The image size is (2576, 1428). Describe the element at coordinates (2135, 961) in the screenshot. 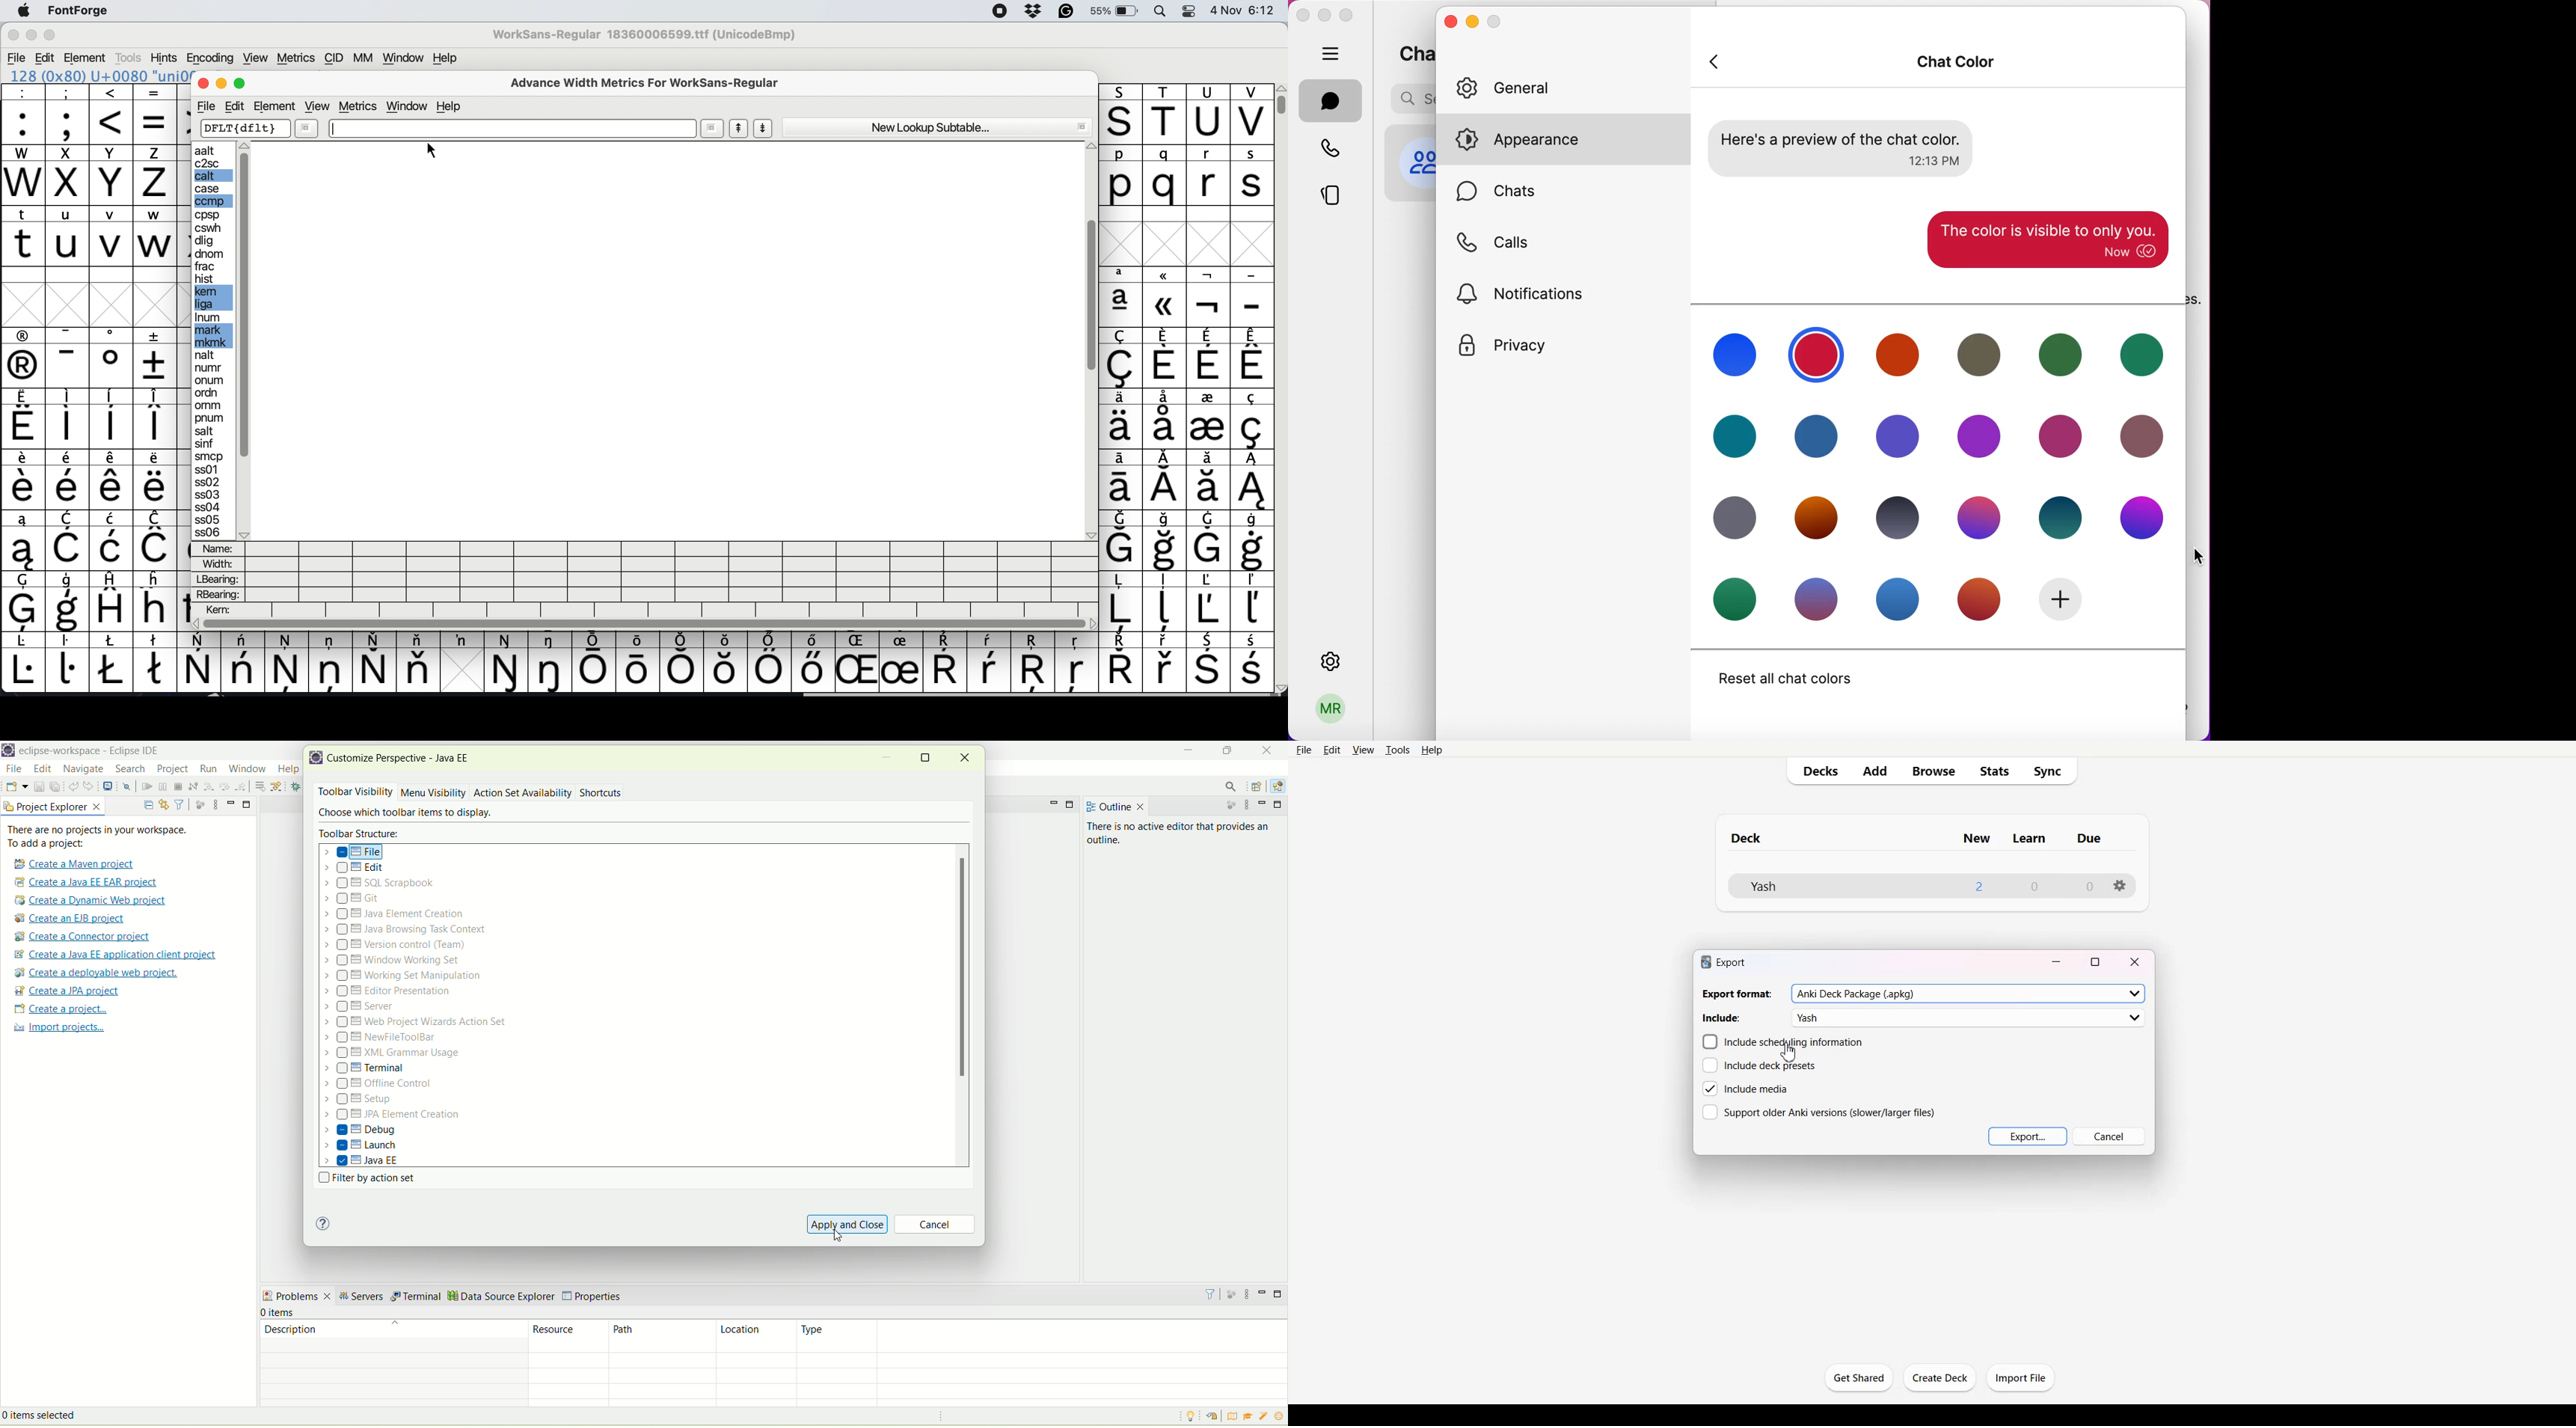

I see `Close` at that location.